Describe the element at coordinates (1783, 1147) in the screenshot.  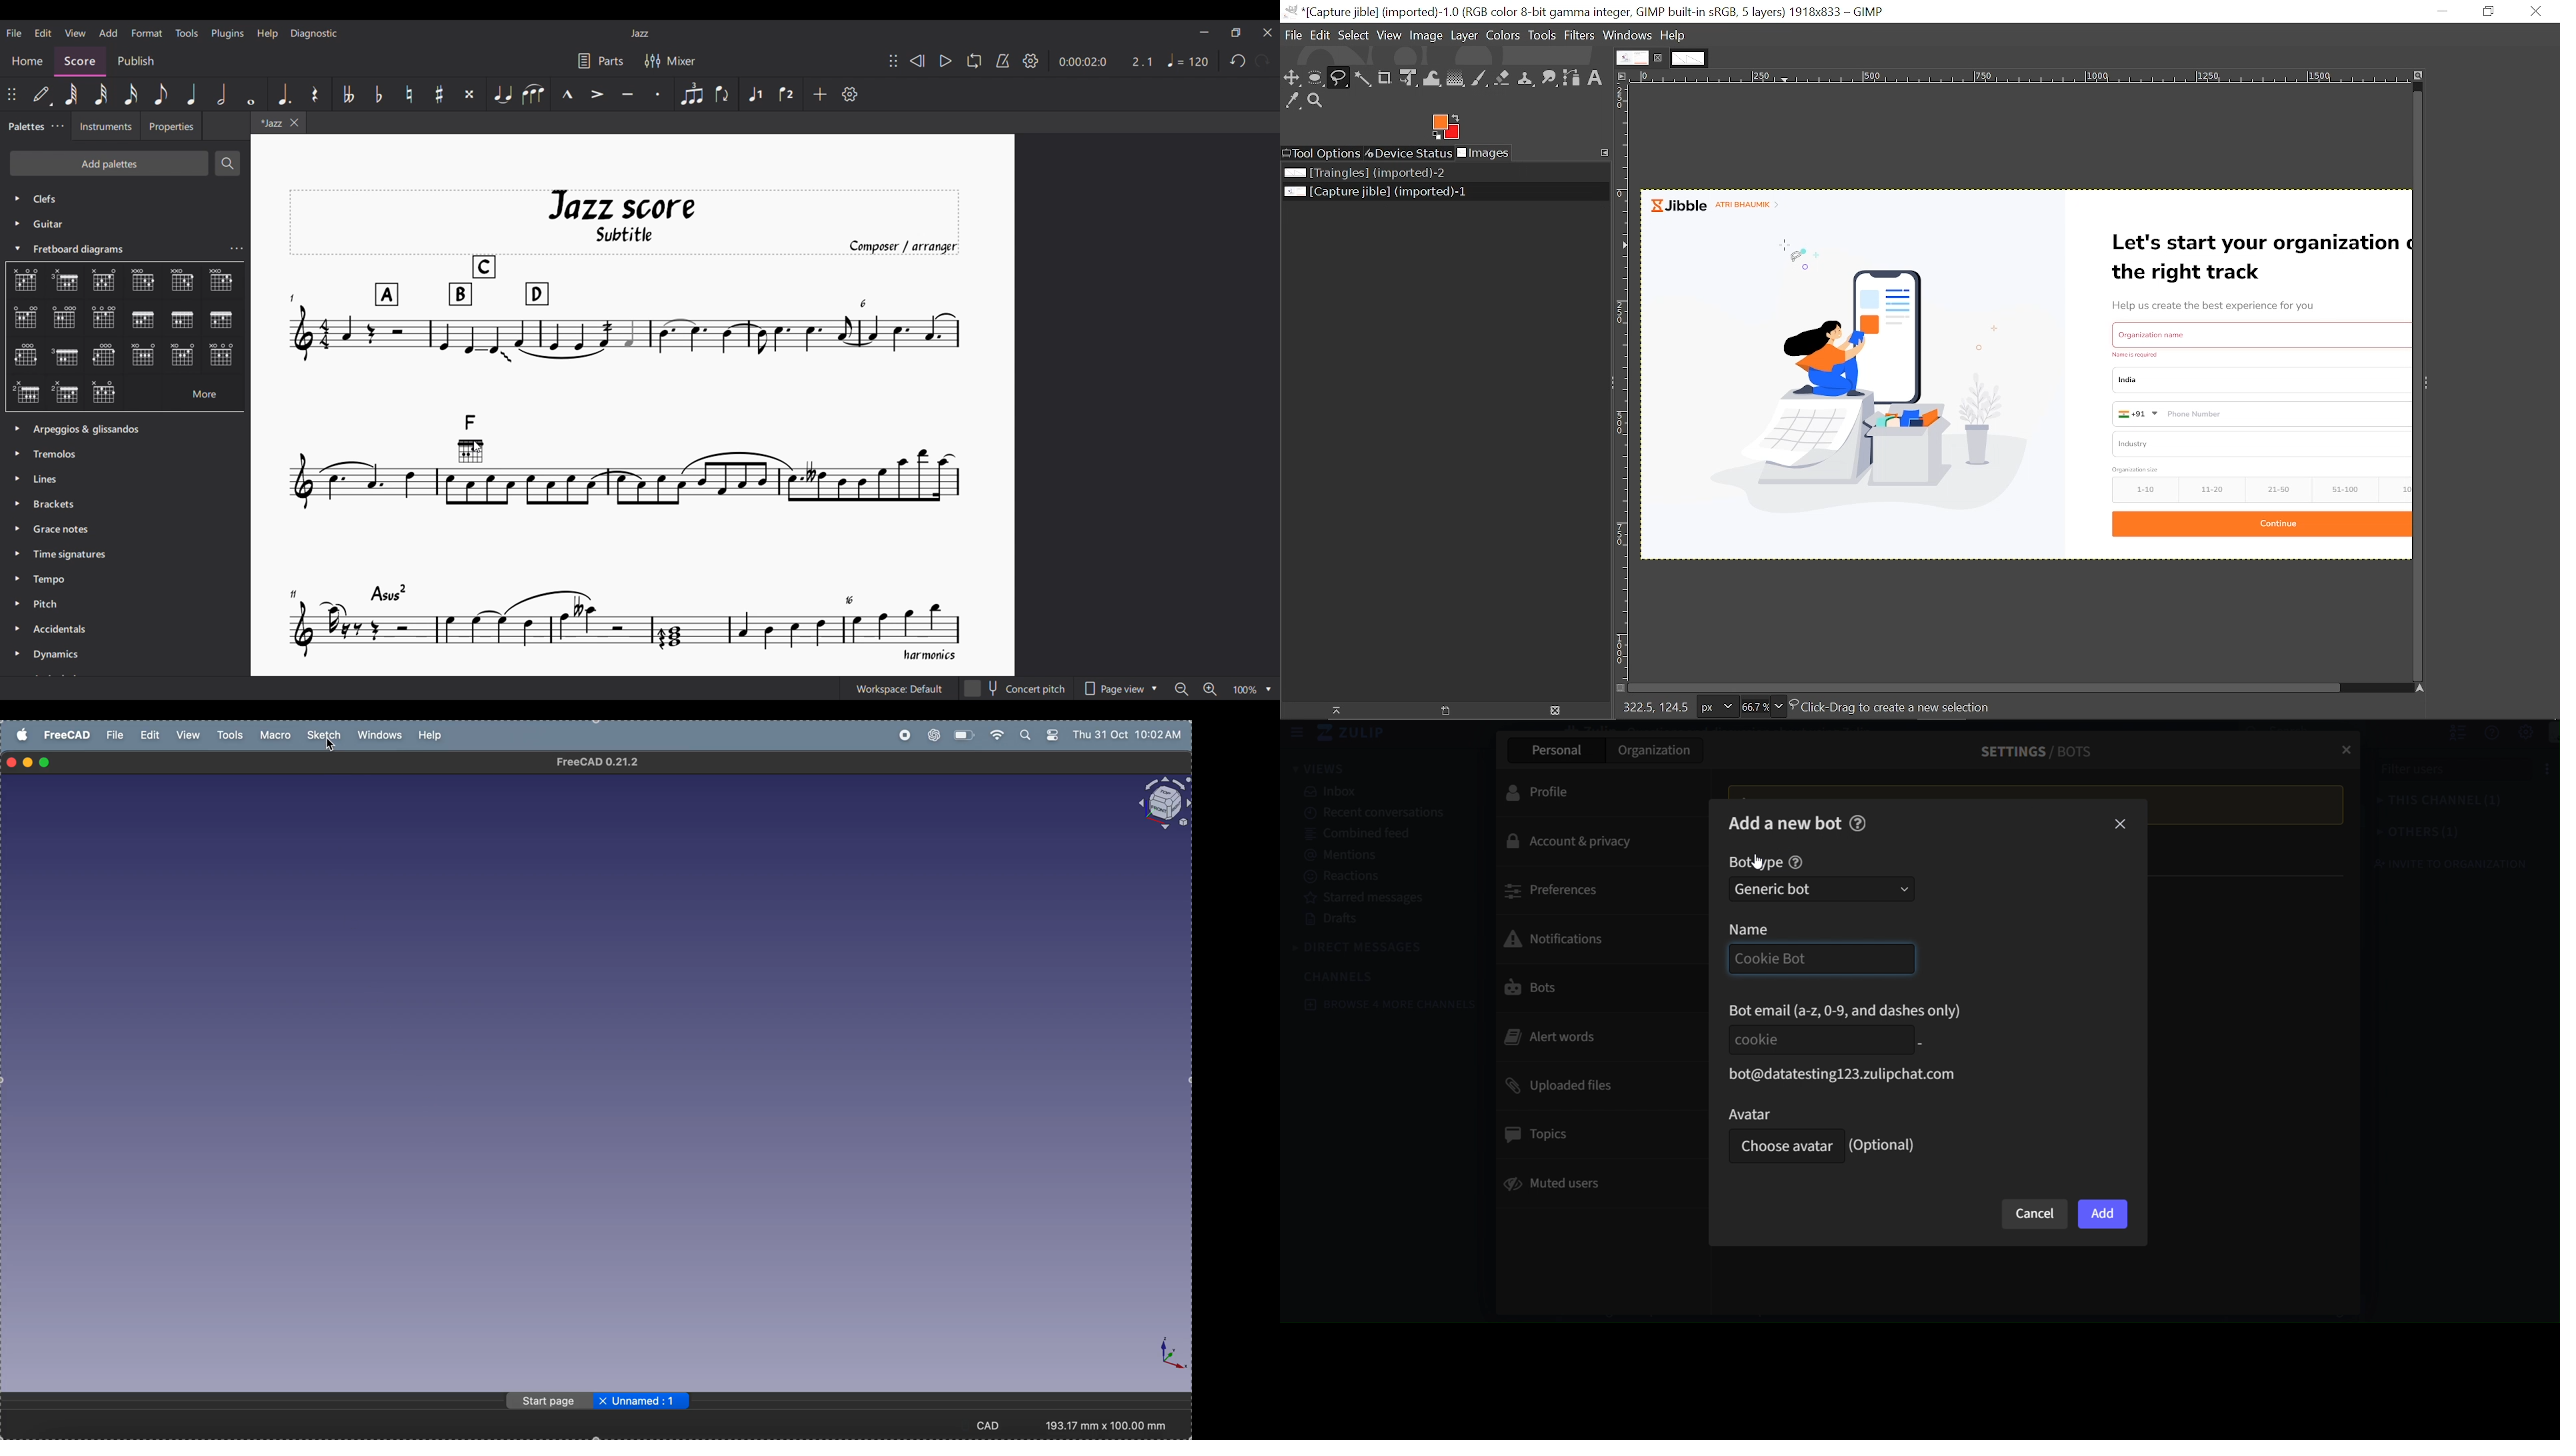
I see `Choose Avatar` at that location.